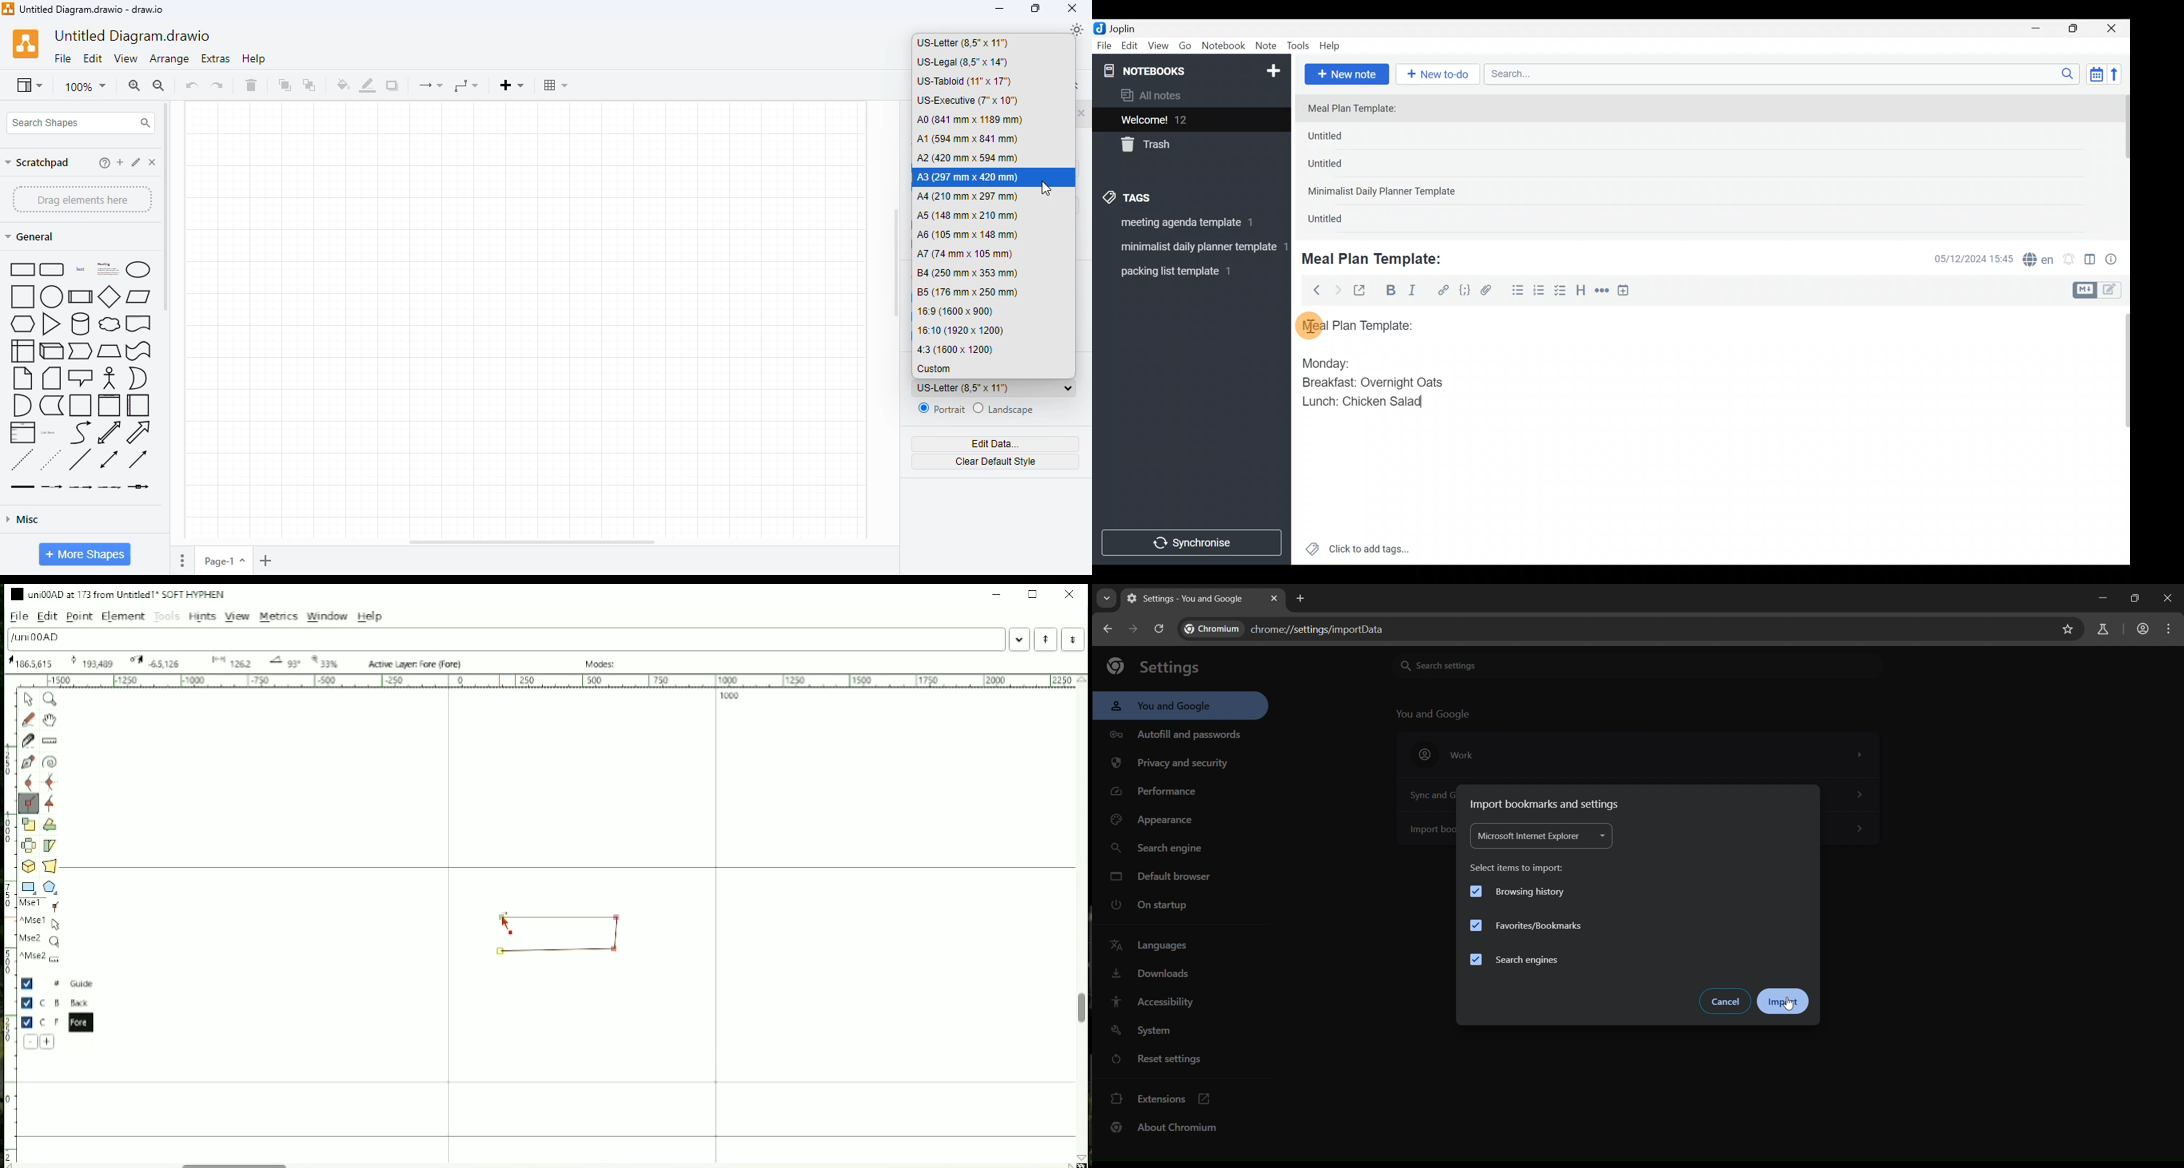 The height and width of the screenshot is (1176, 2184). Describe the element at coordinates (1337, 290) in the screenshot. I see `Forward` at that location.